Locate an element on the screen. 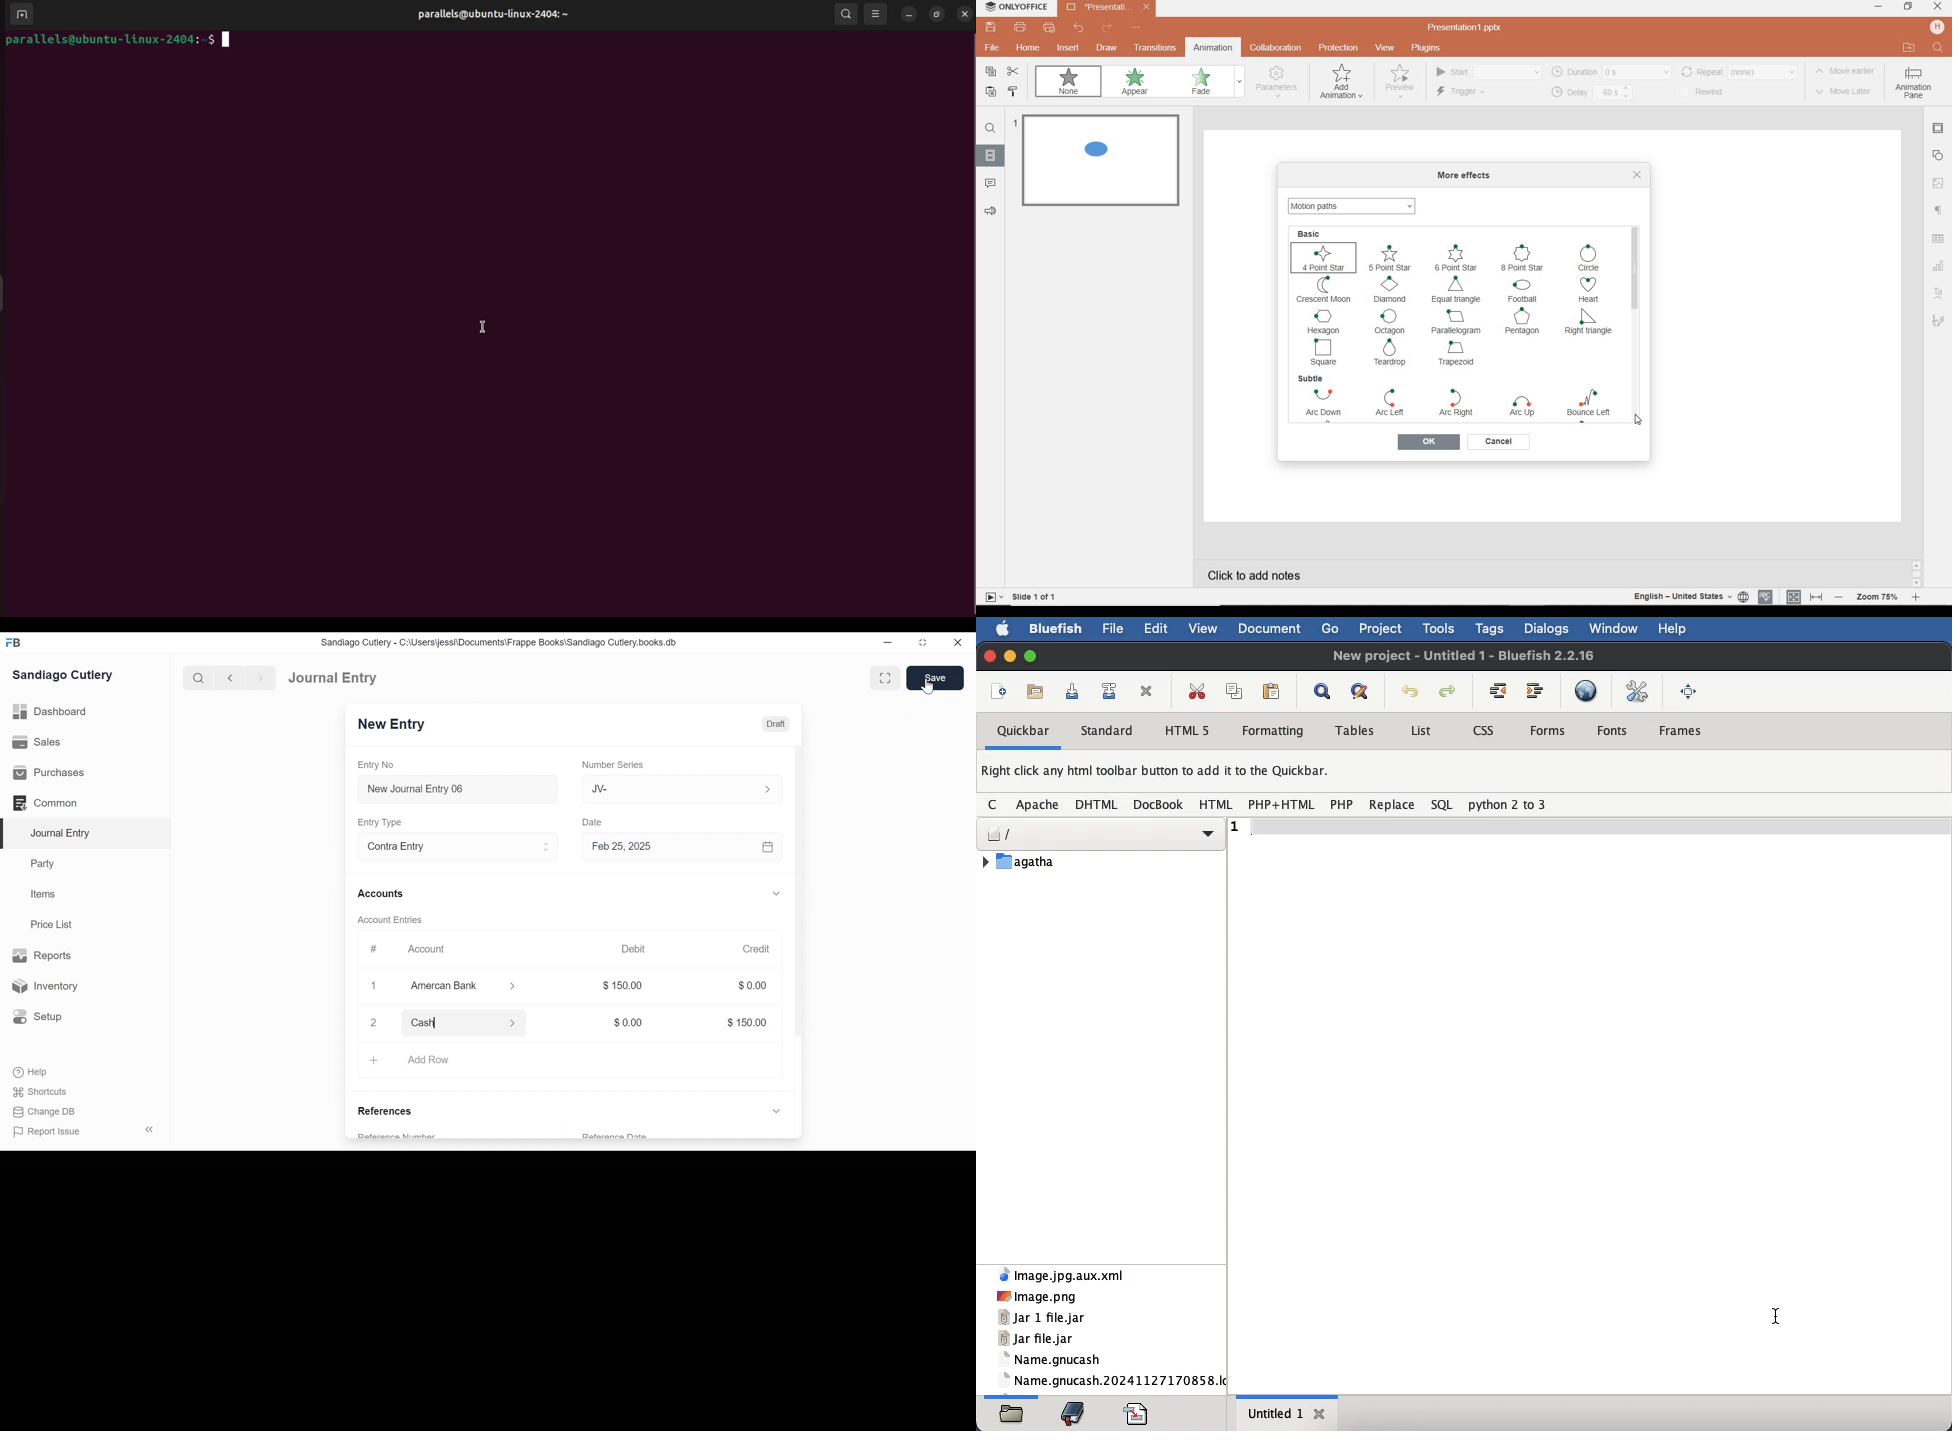 The width and height of the screenshot is (1960, 1456). Expand is located at coordinates (546, 847).